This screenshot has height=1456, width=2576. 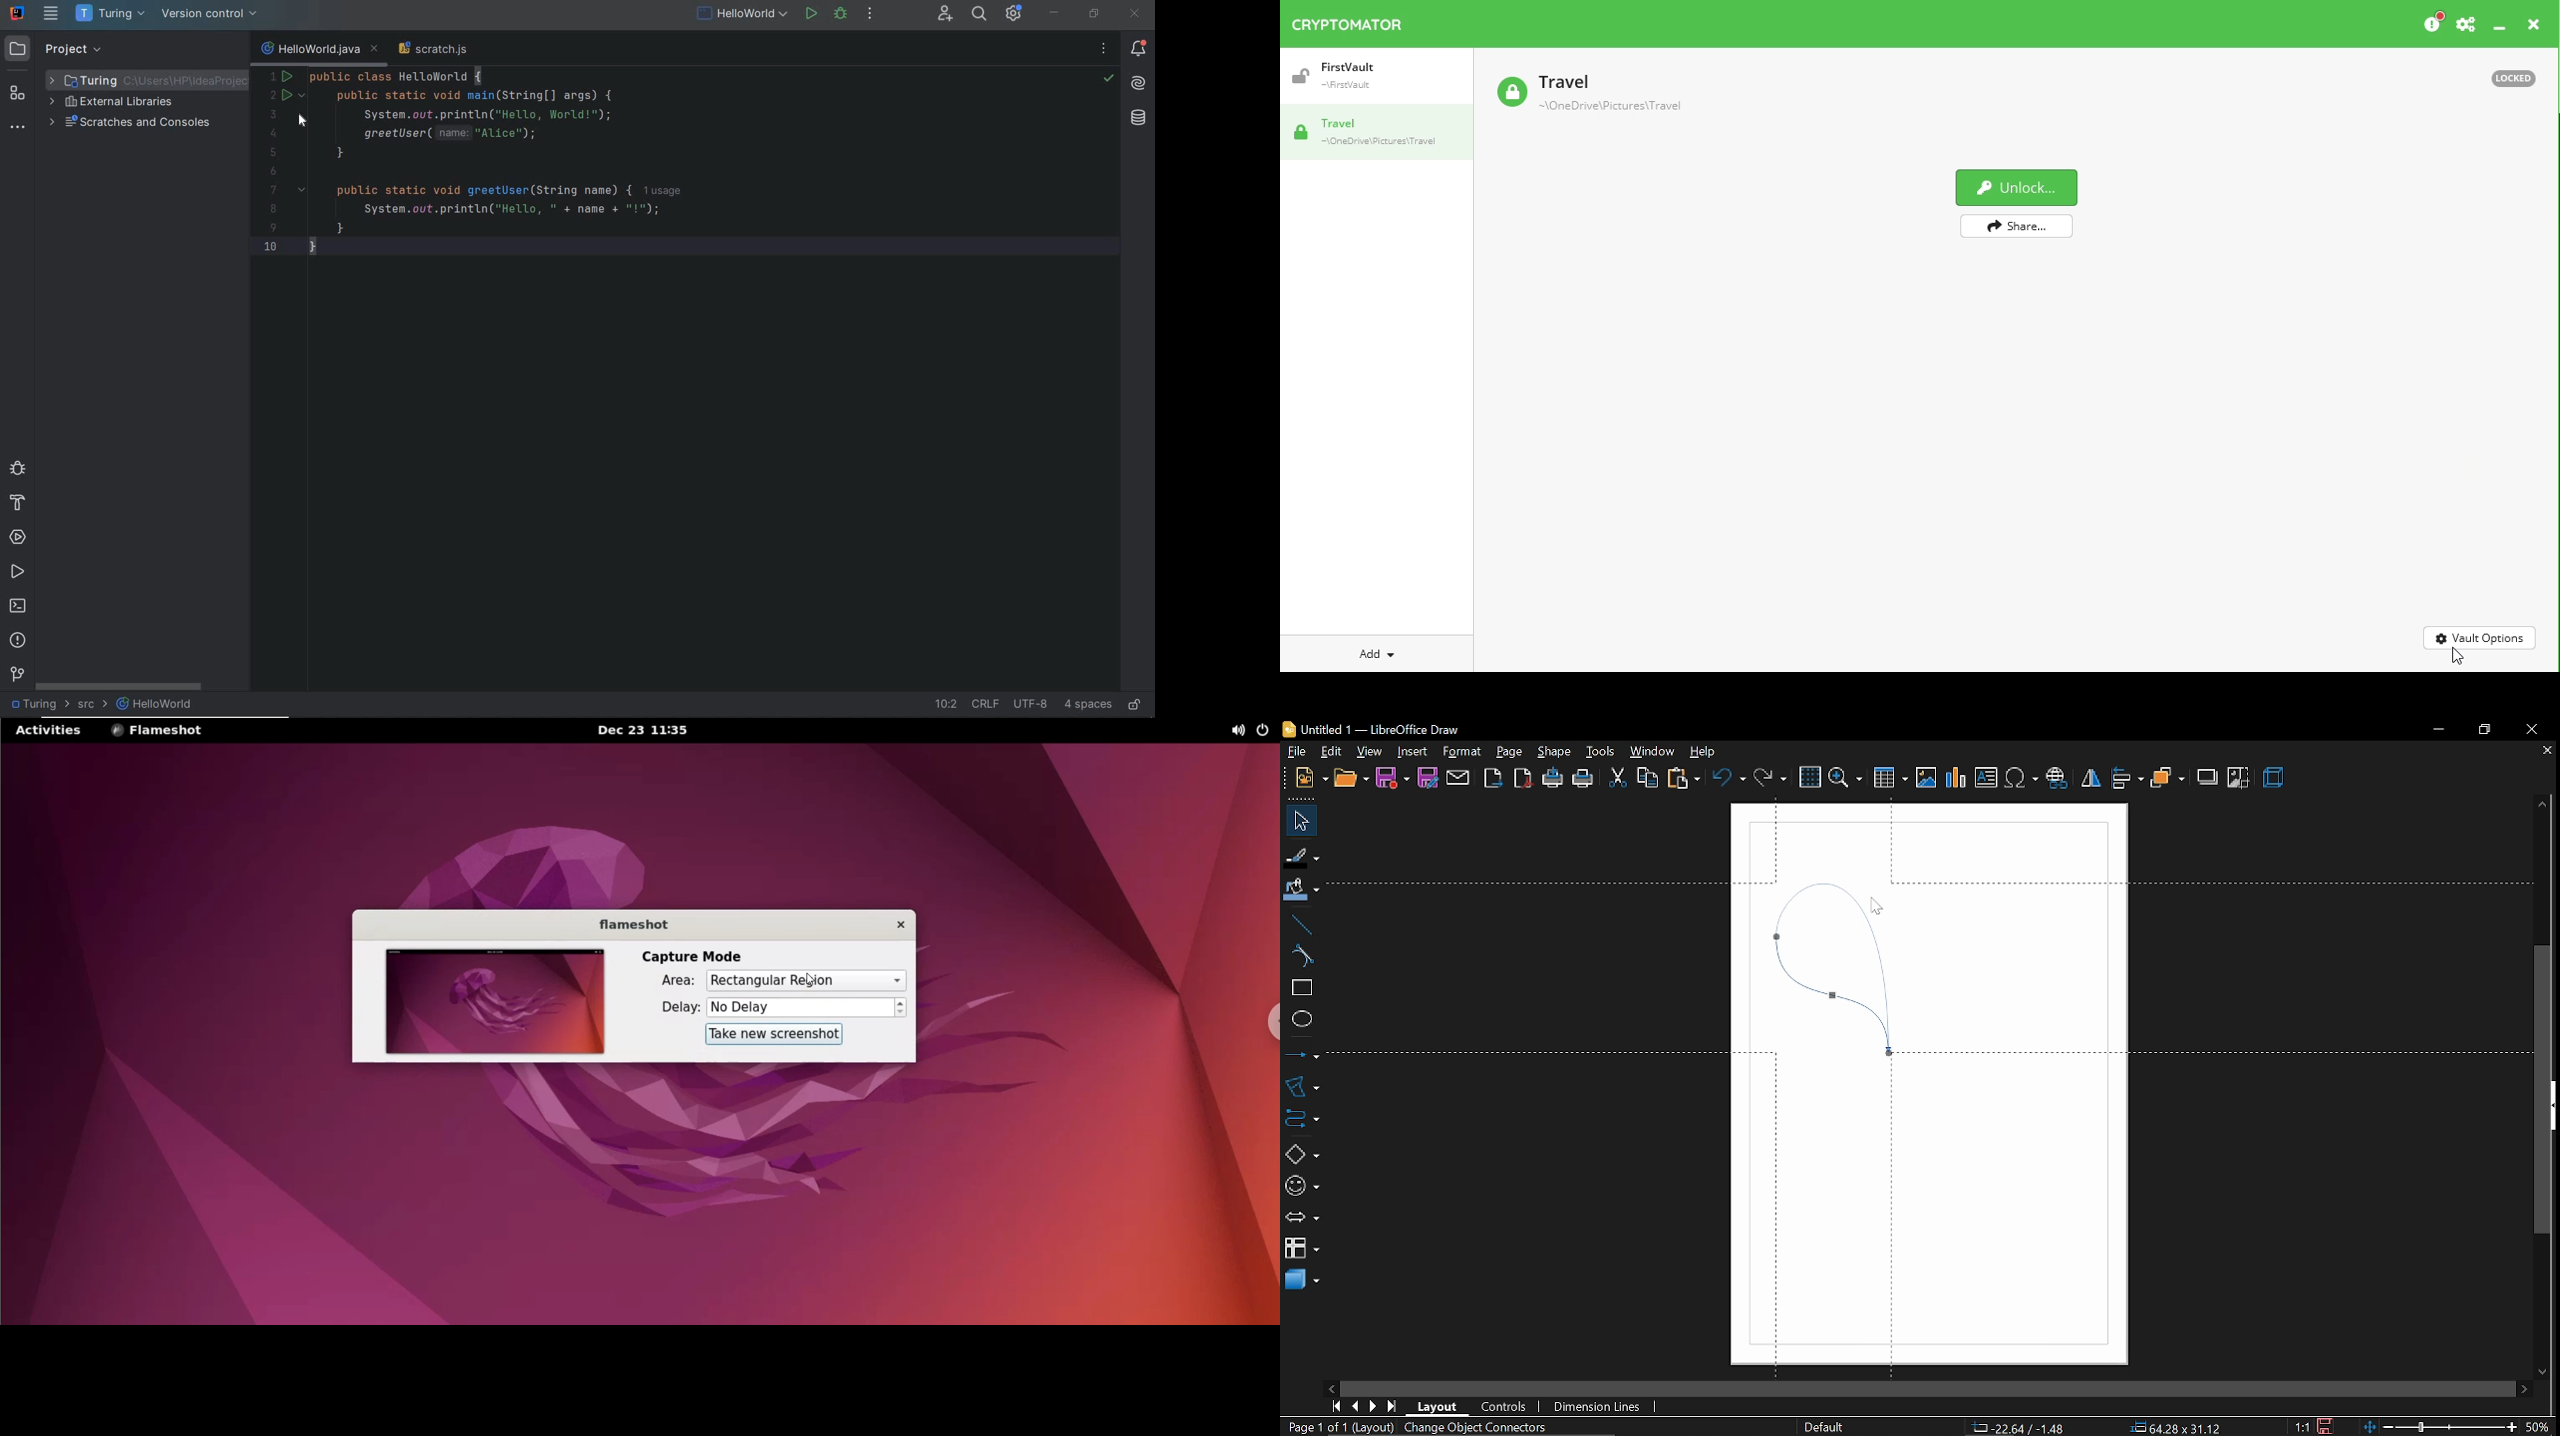 What do you see at coordinates (1373, 1406) in the screenshot?
I see `next page` at bounding box center [1373, 1406].